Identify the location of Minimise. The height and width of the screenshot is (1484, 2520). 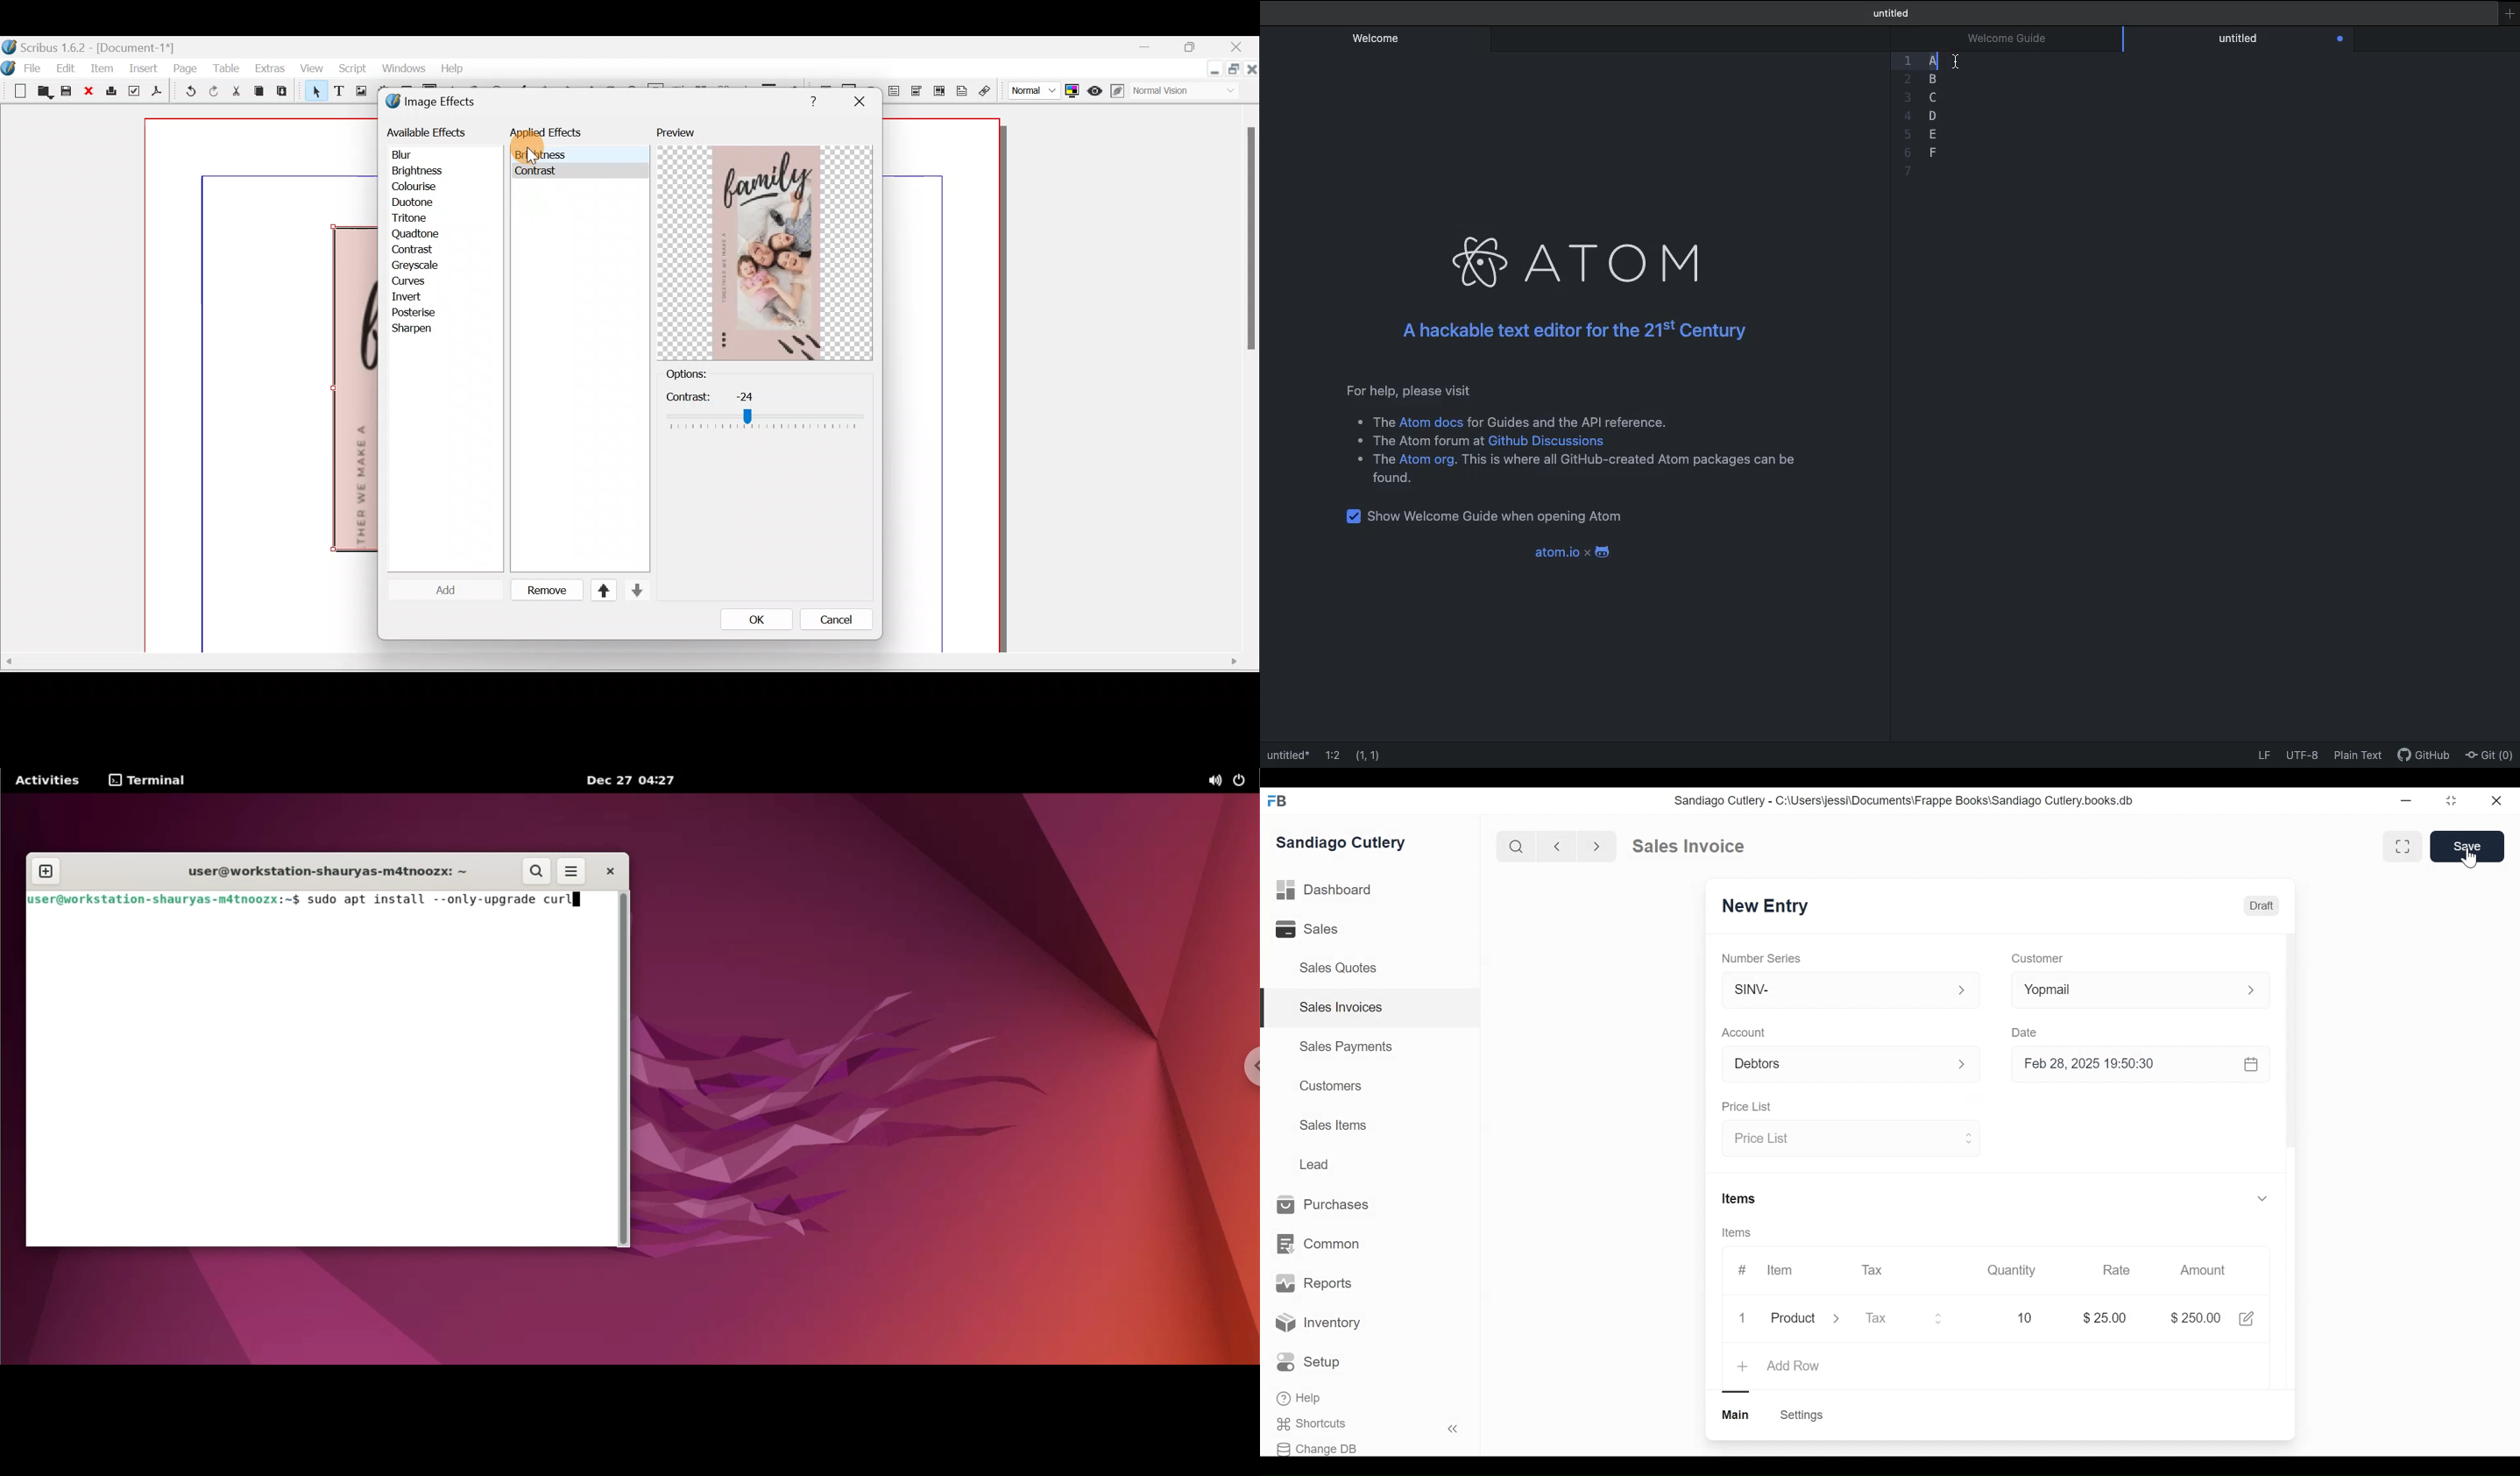
(1148, 47).